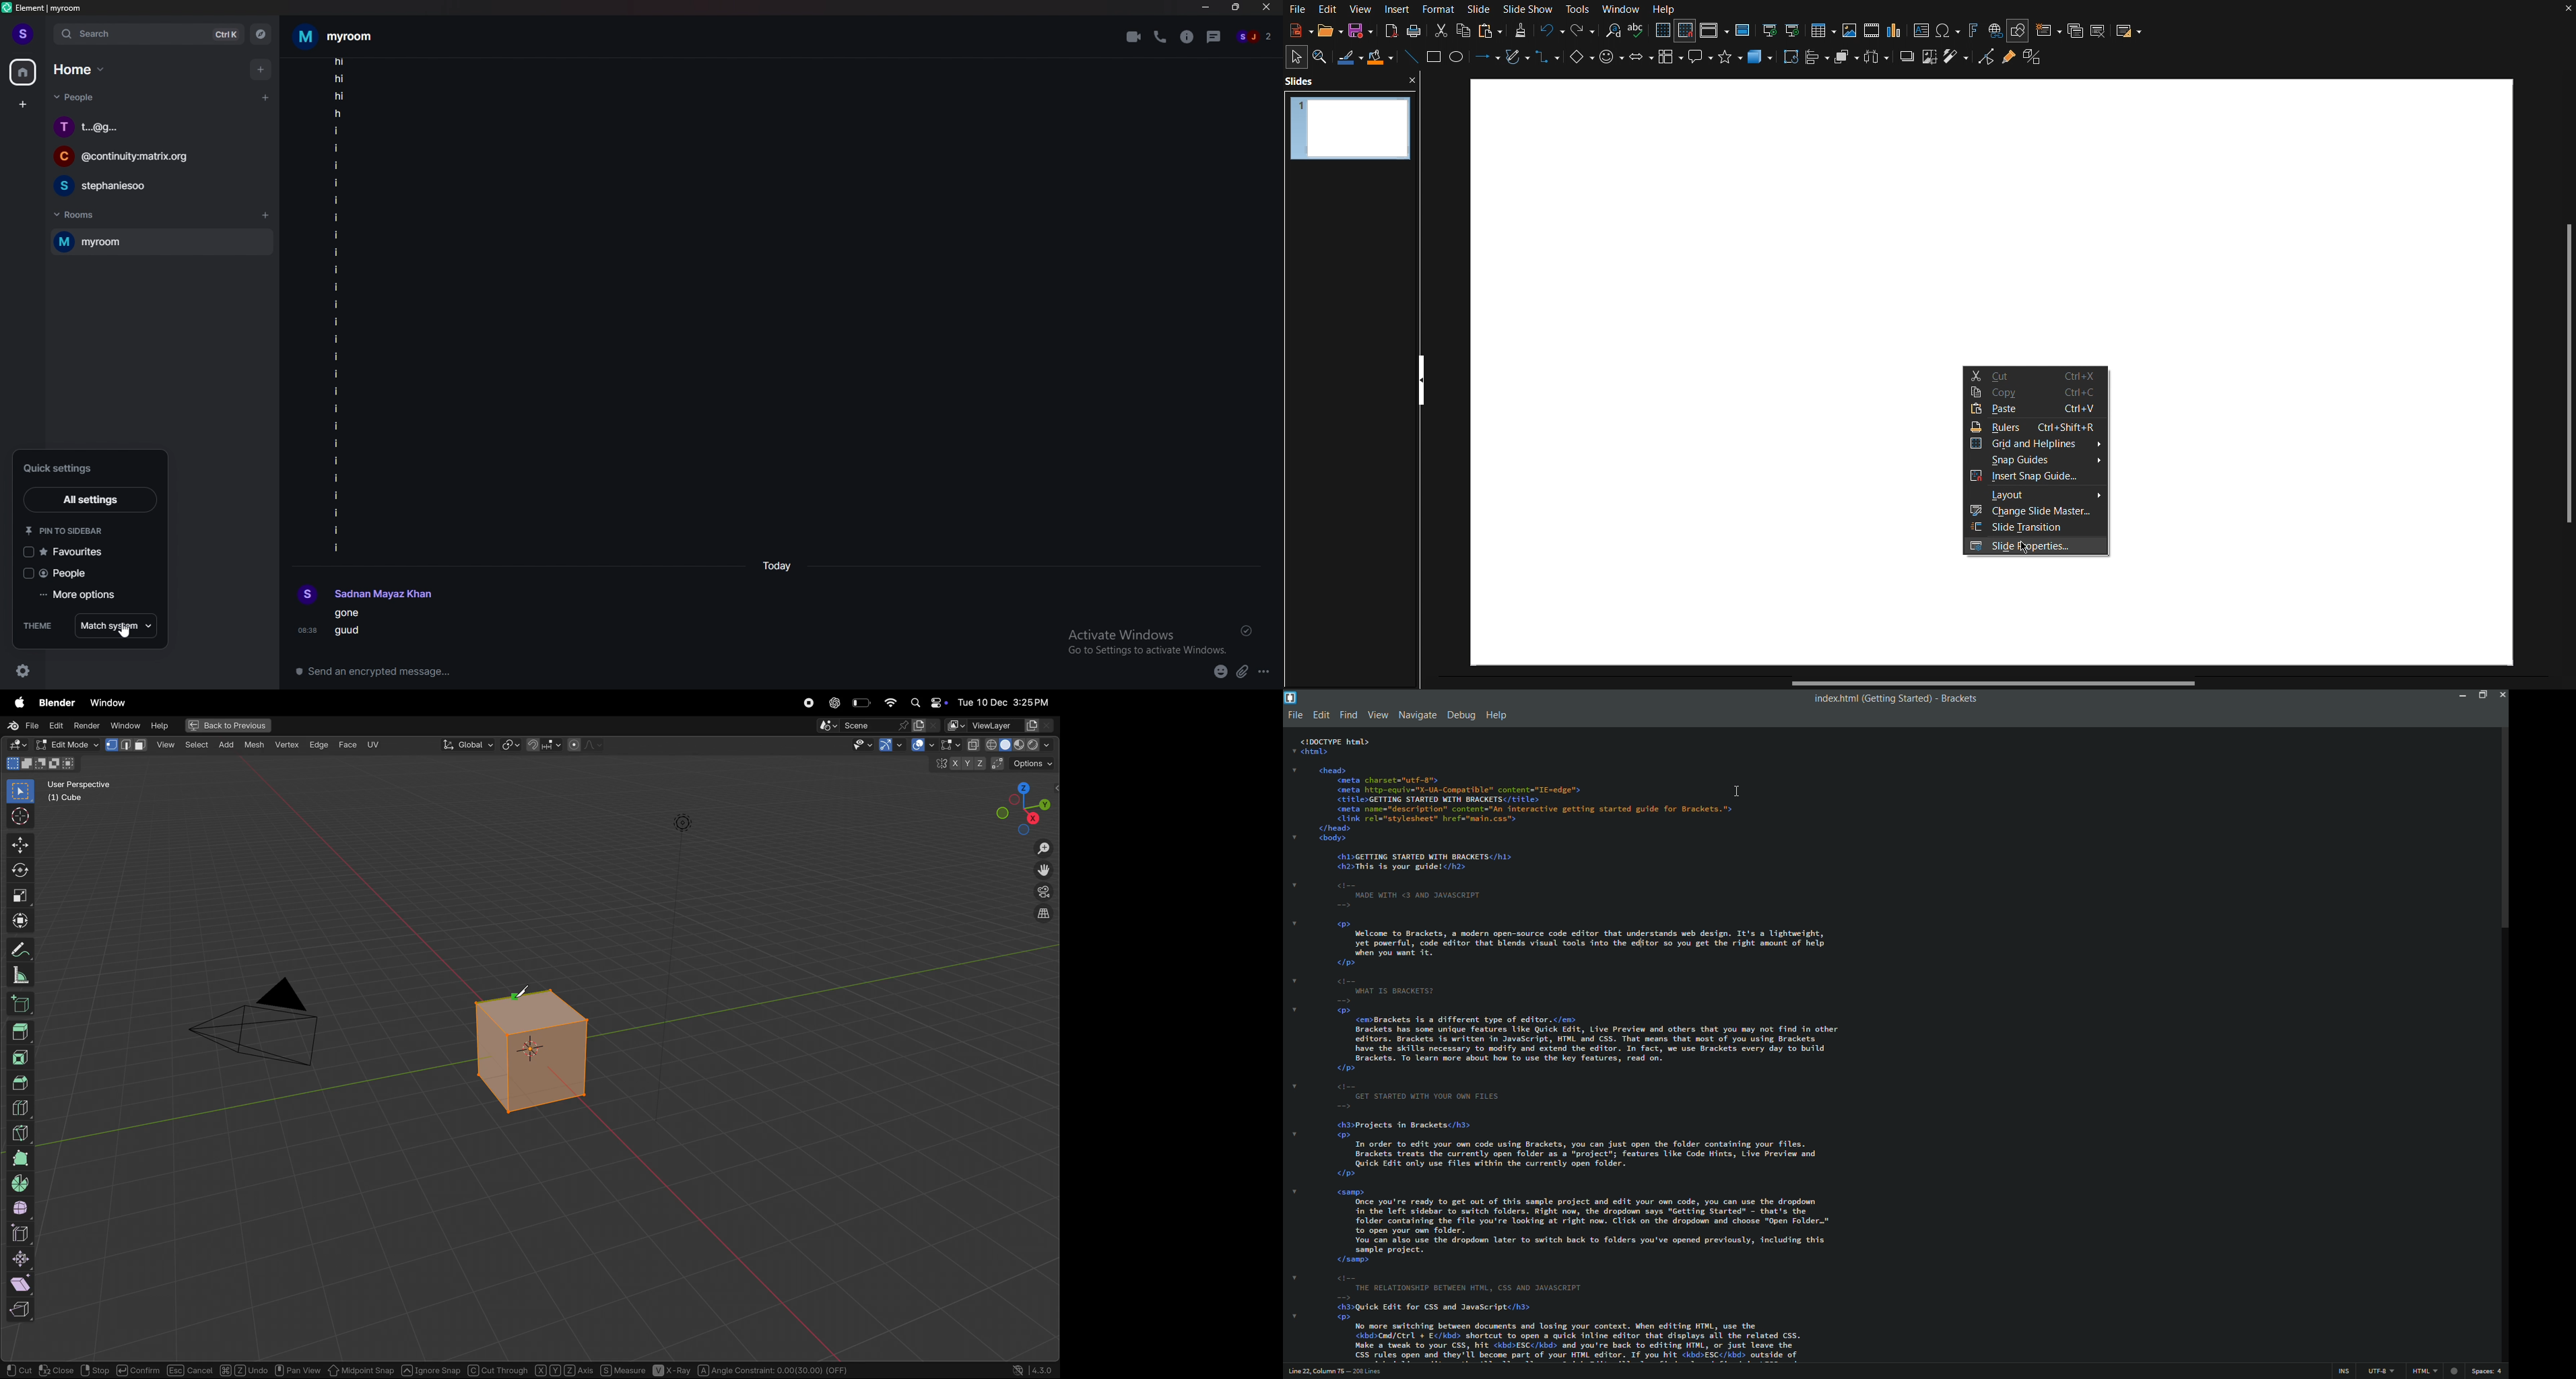 The width and height of the screenshot is (2576, 1400). What do you see at coordinates (90, 499) in the screenshot?
I see `all settings` at bounding box center [90, 499].